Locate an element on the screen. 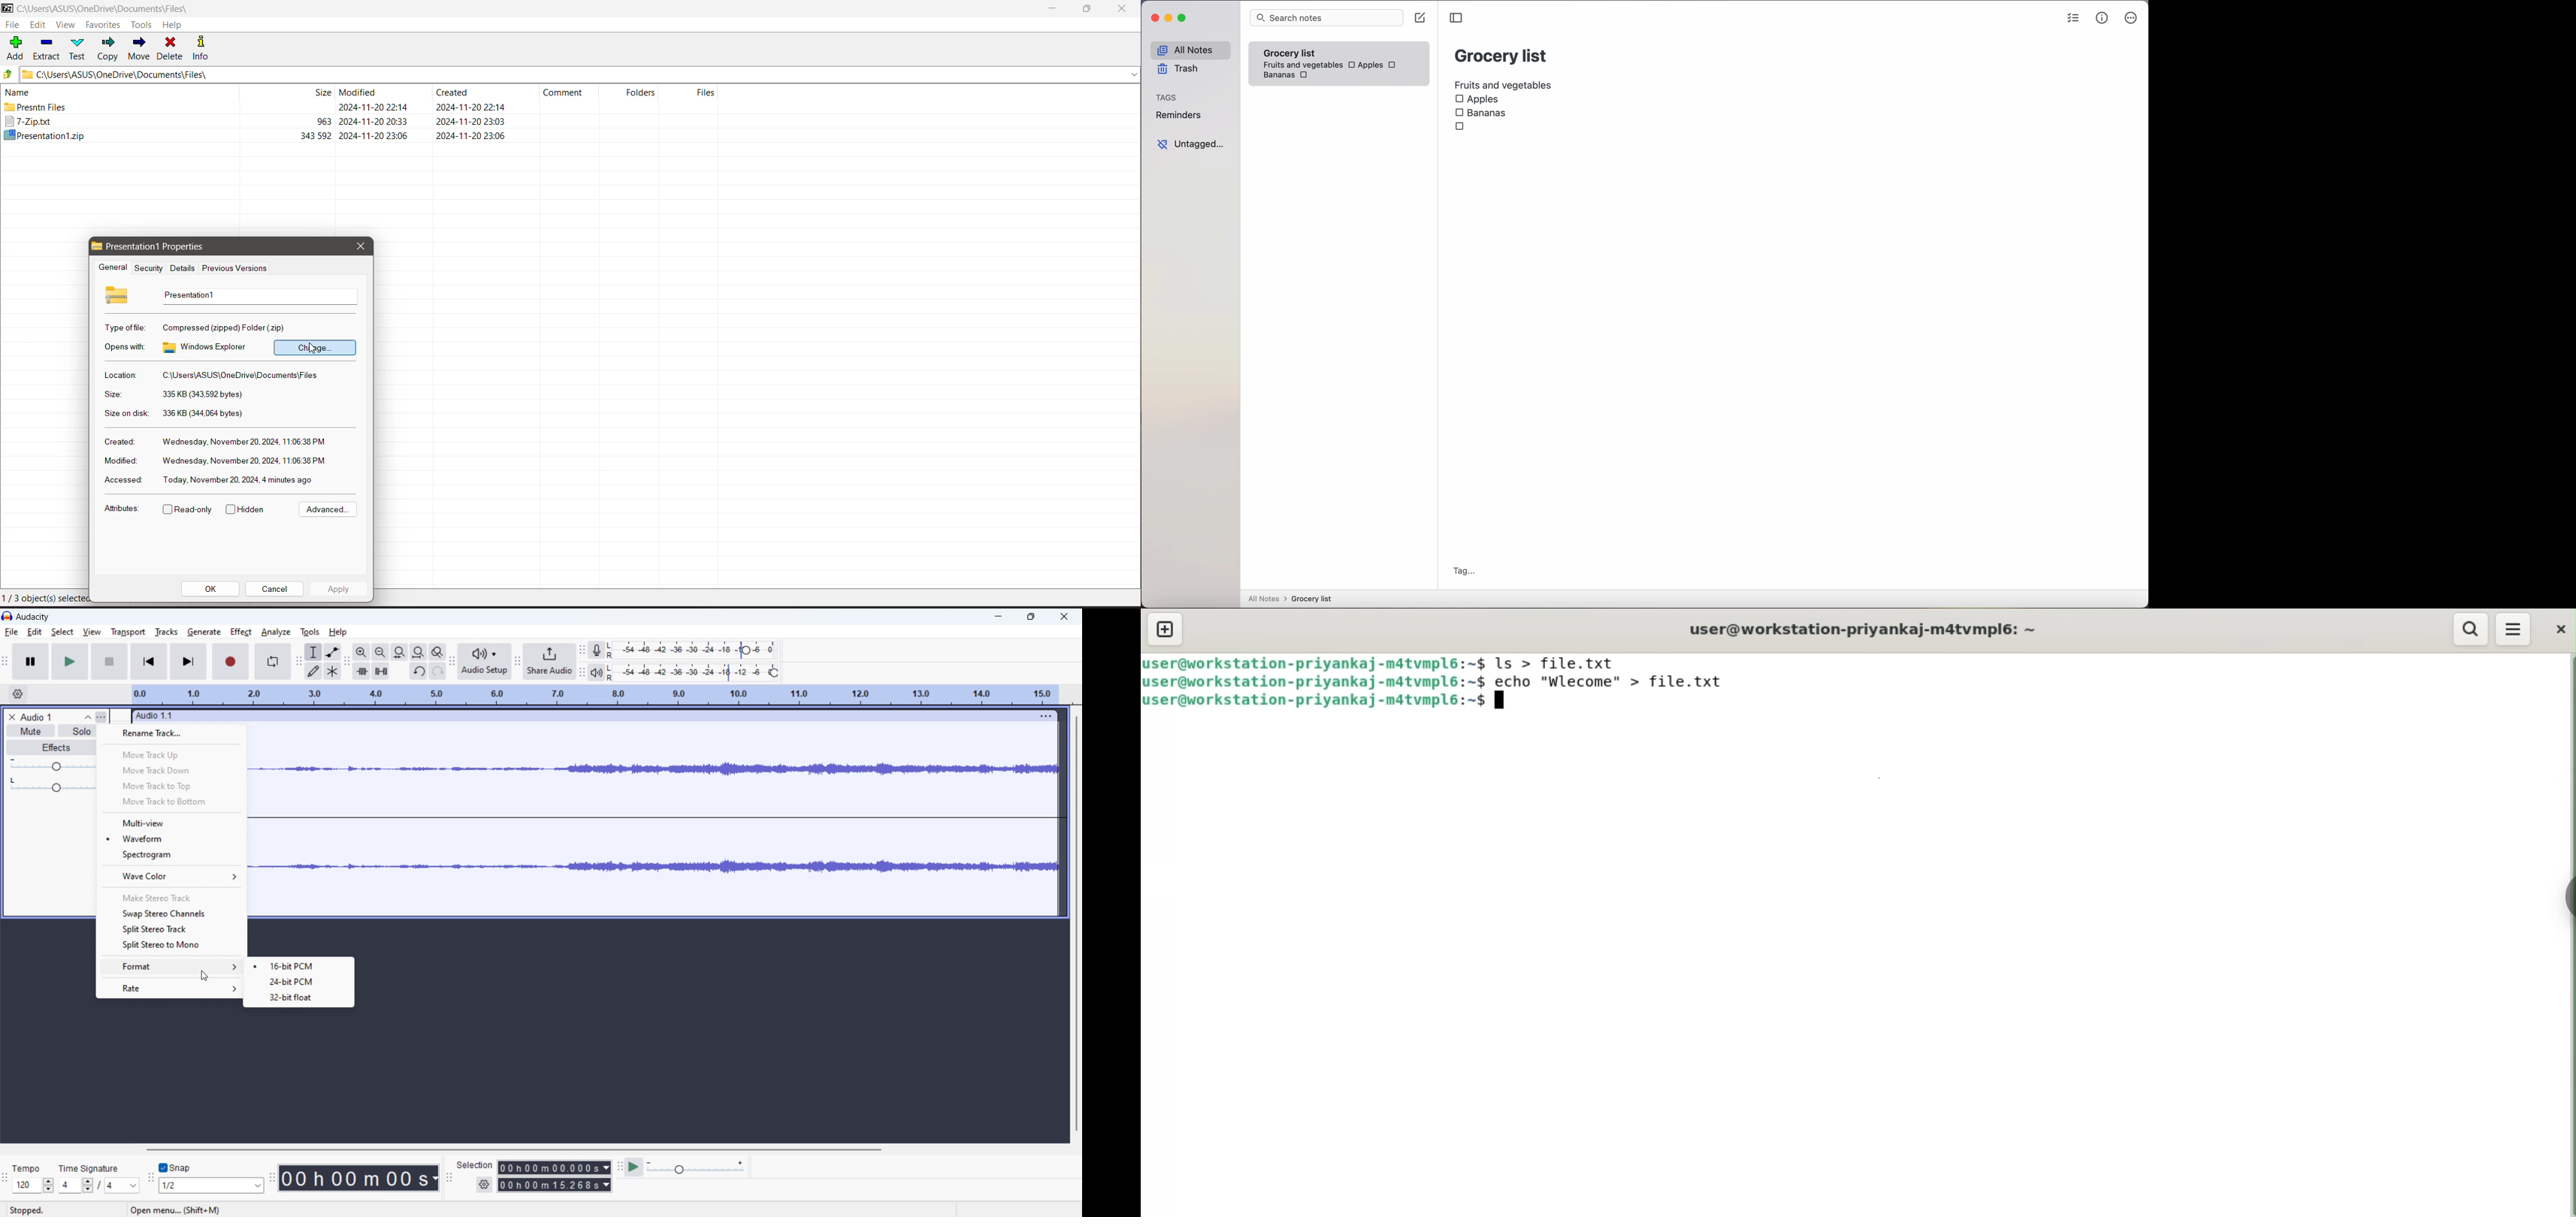 The image size is (2576, 1232). playback meter toolbar is located at coordinates (582, 672).